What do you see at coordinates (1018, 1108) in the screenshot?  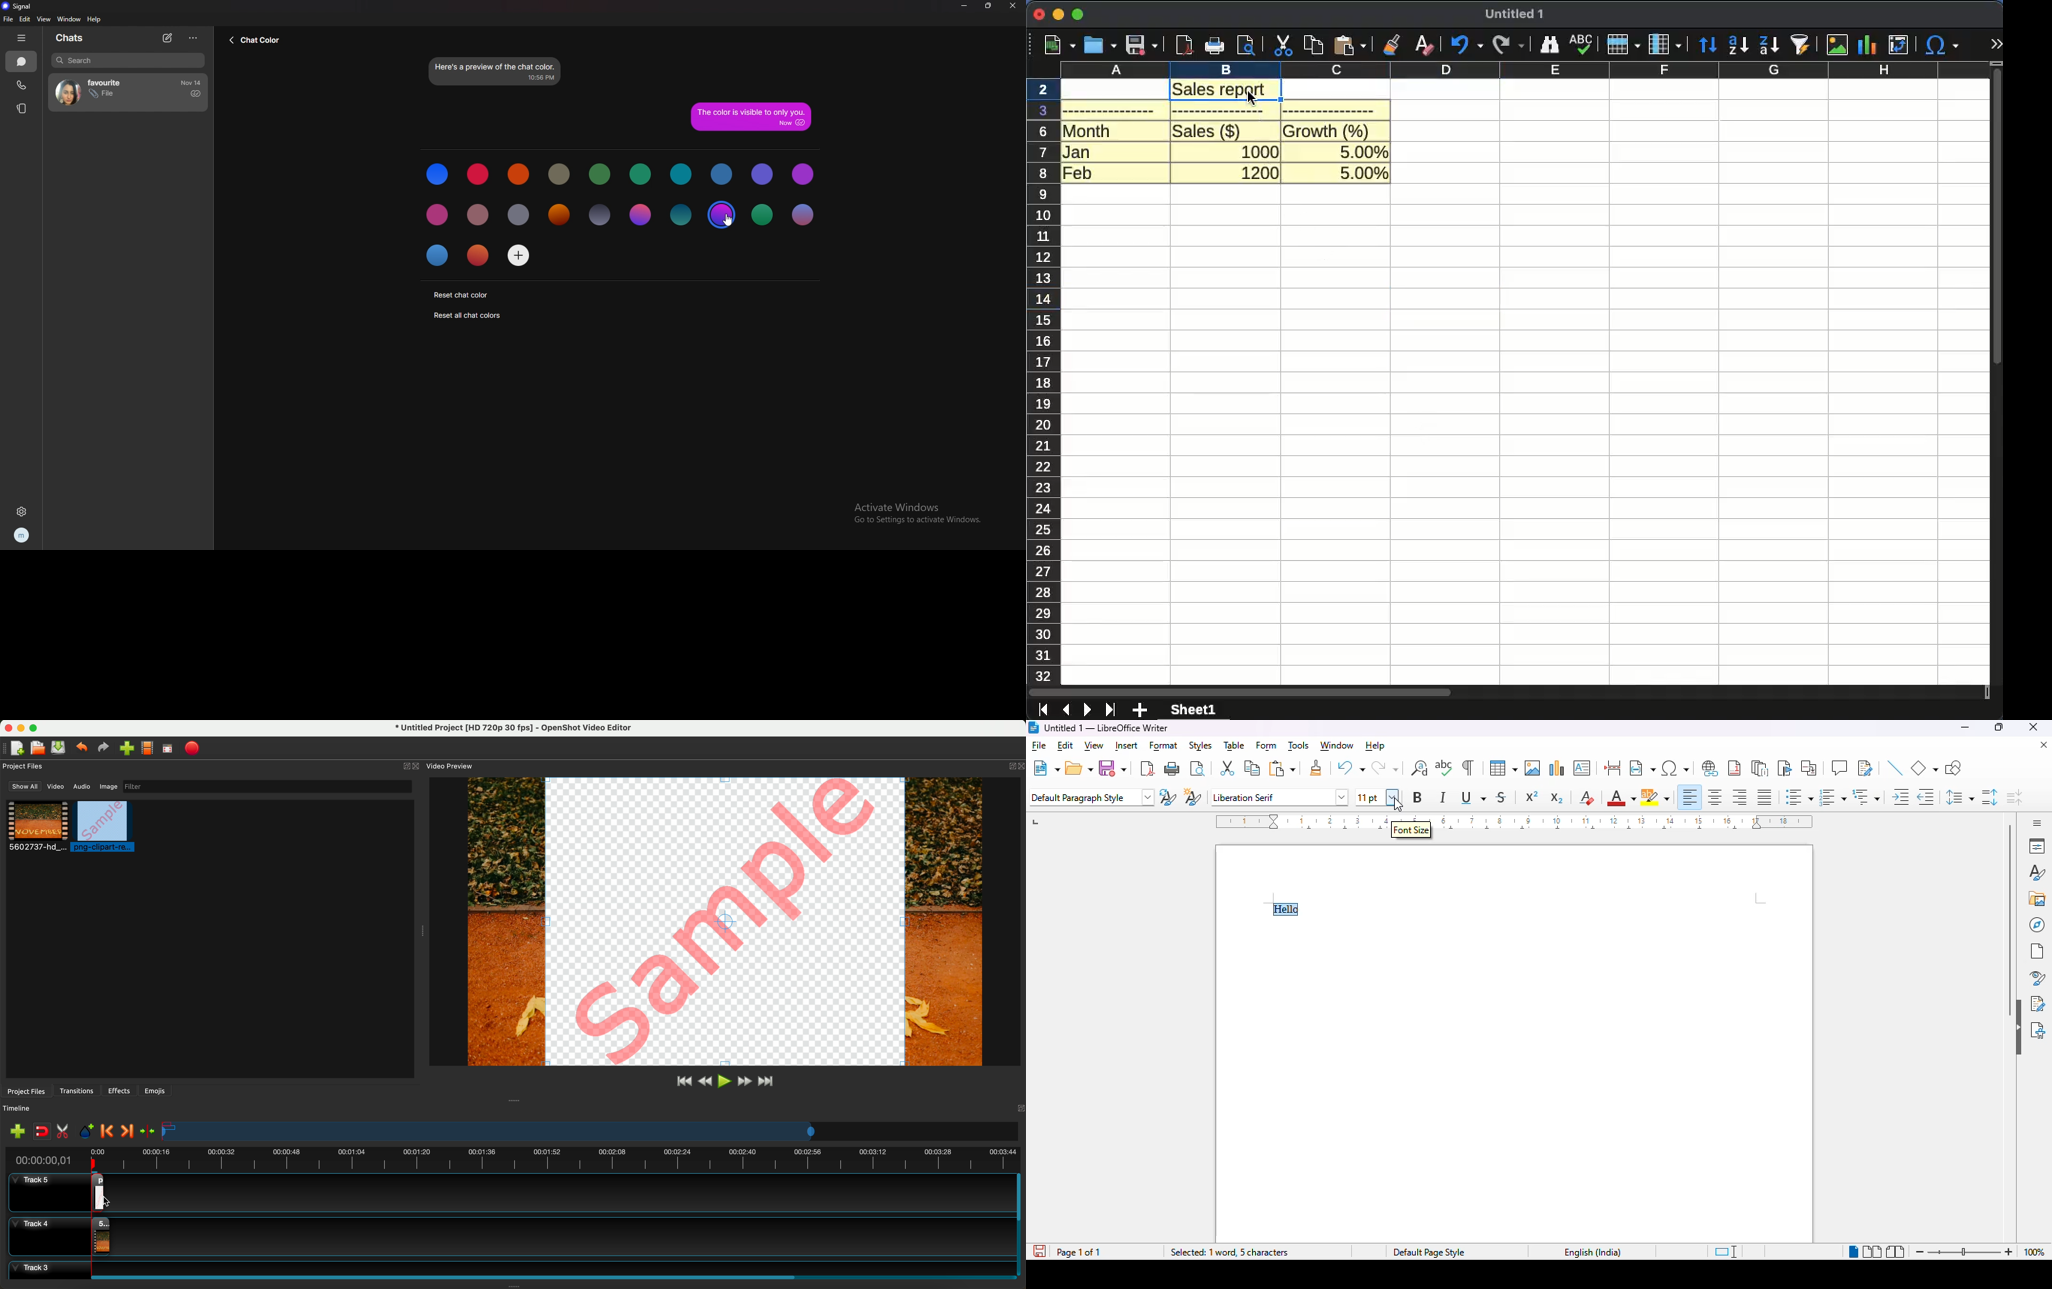 I see `` at bounding box center [1018, 1108].